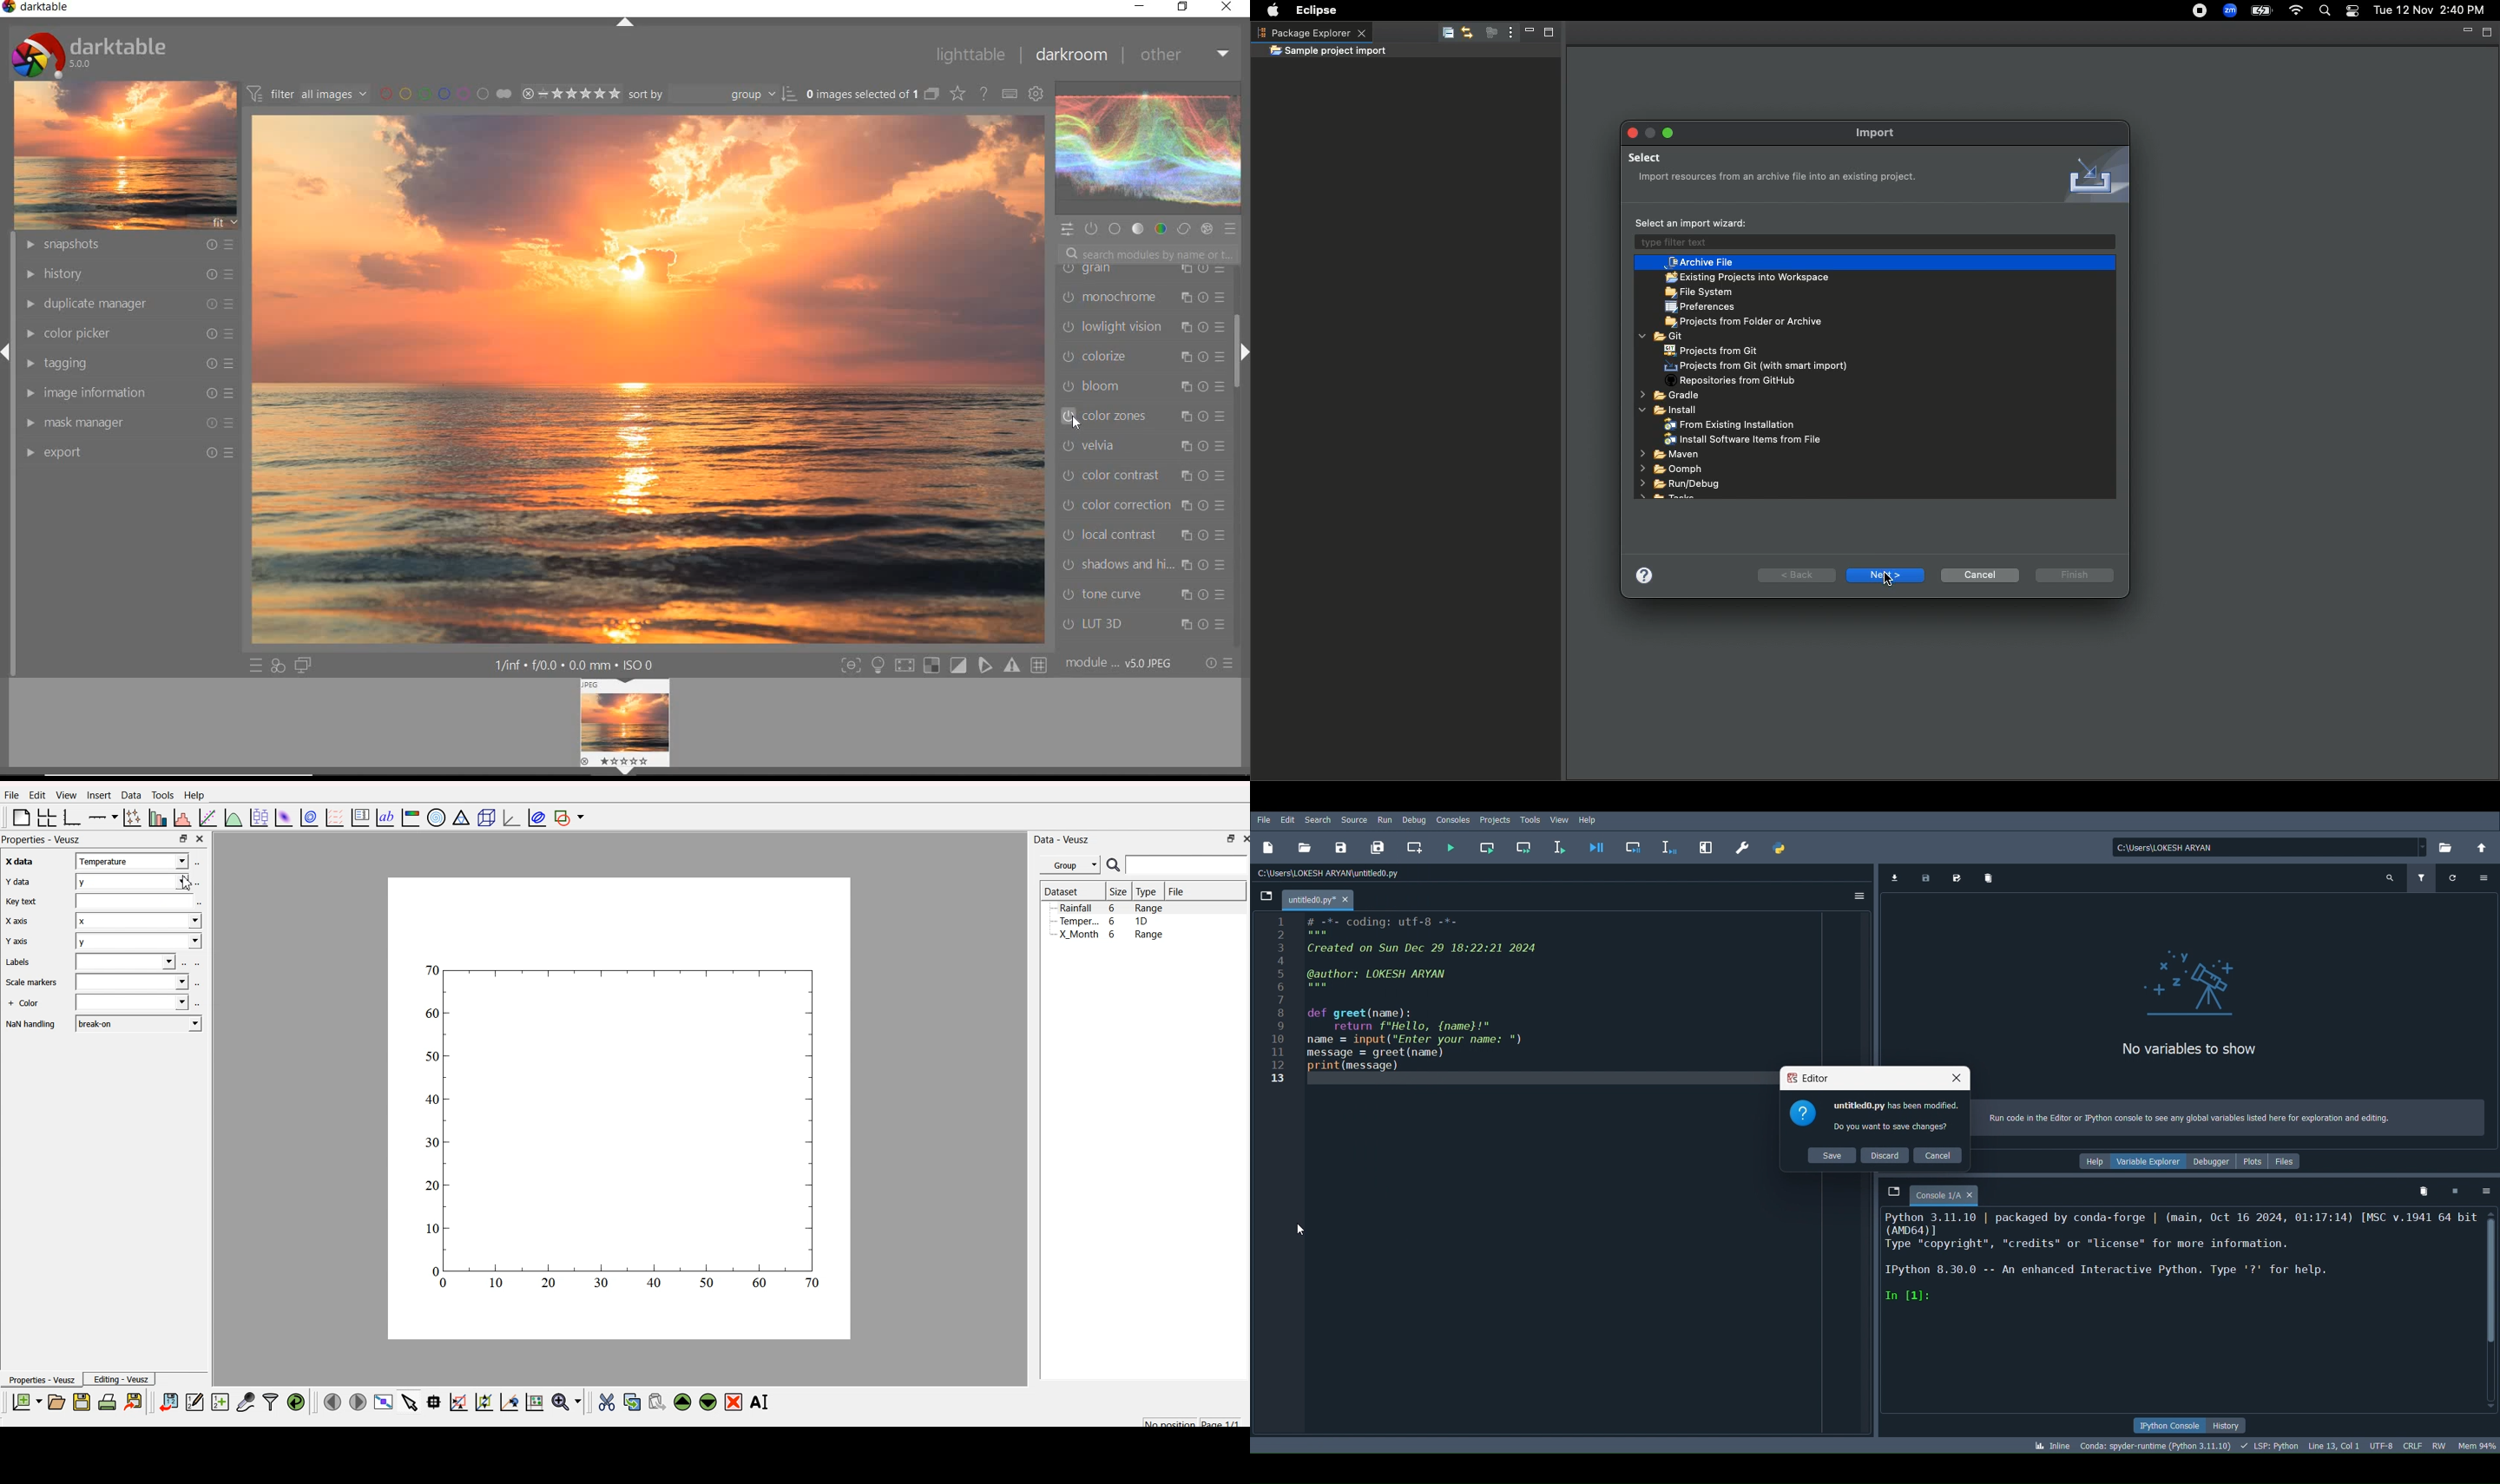  I want to click on bloom, so click(1143, 389).